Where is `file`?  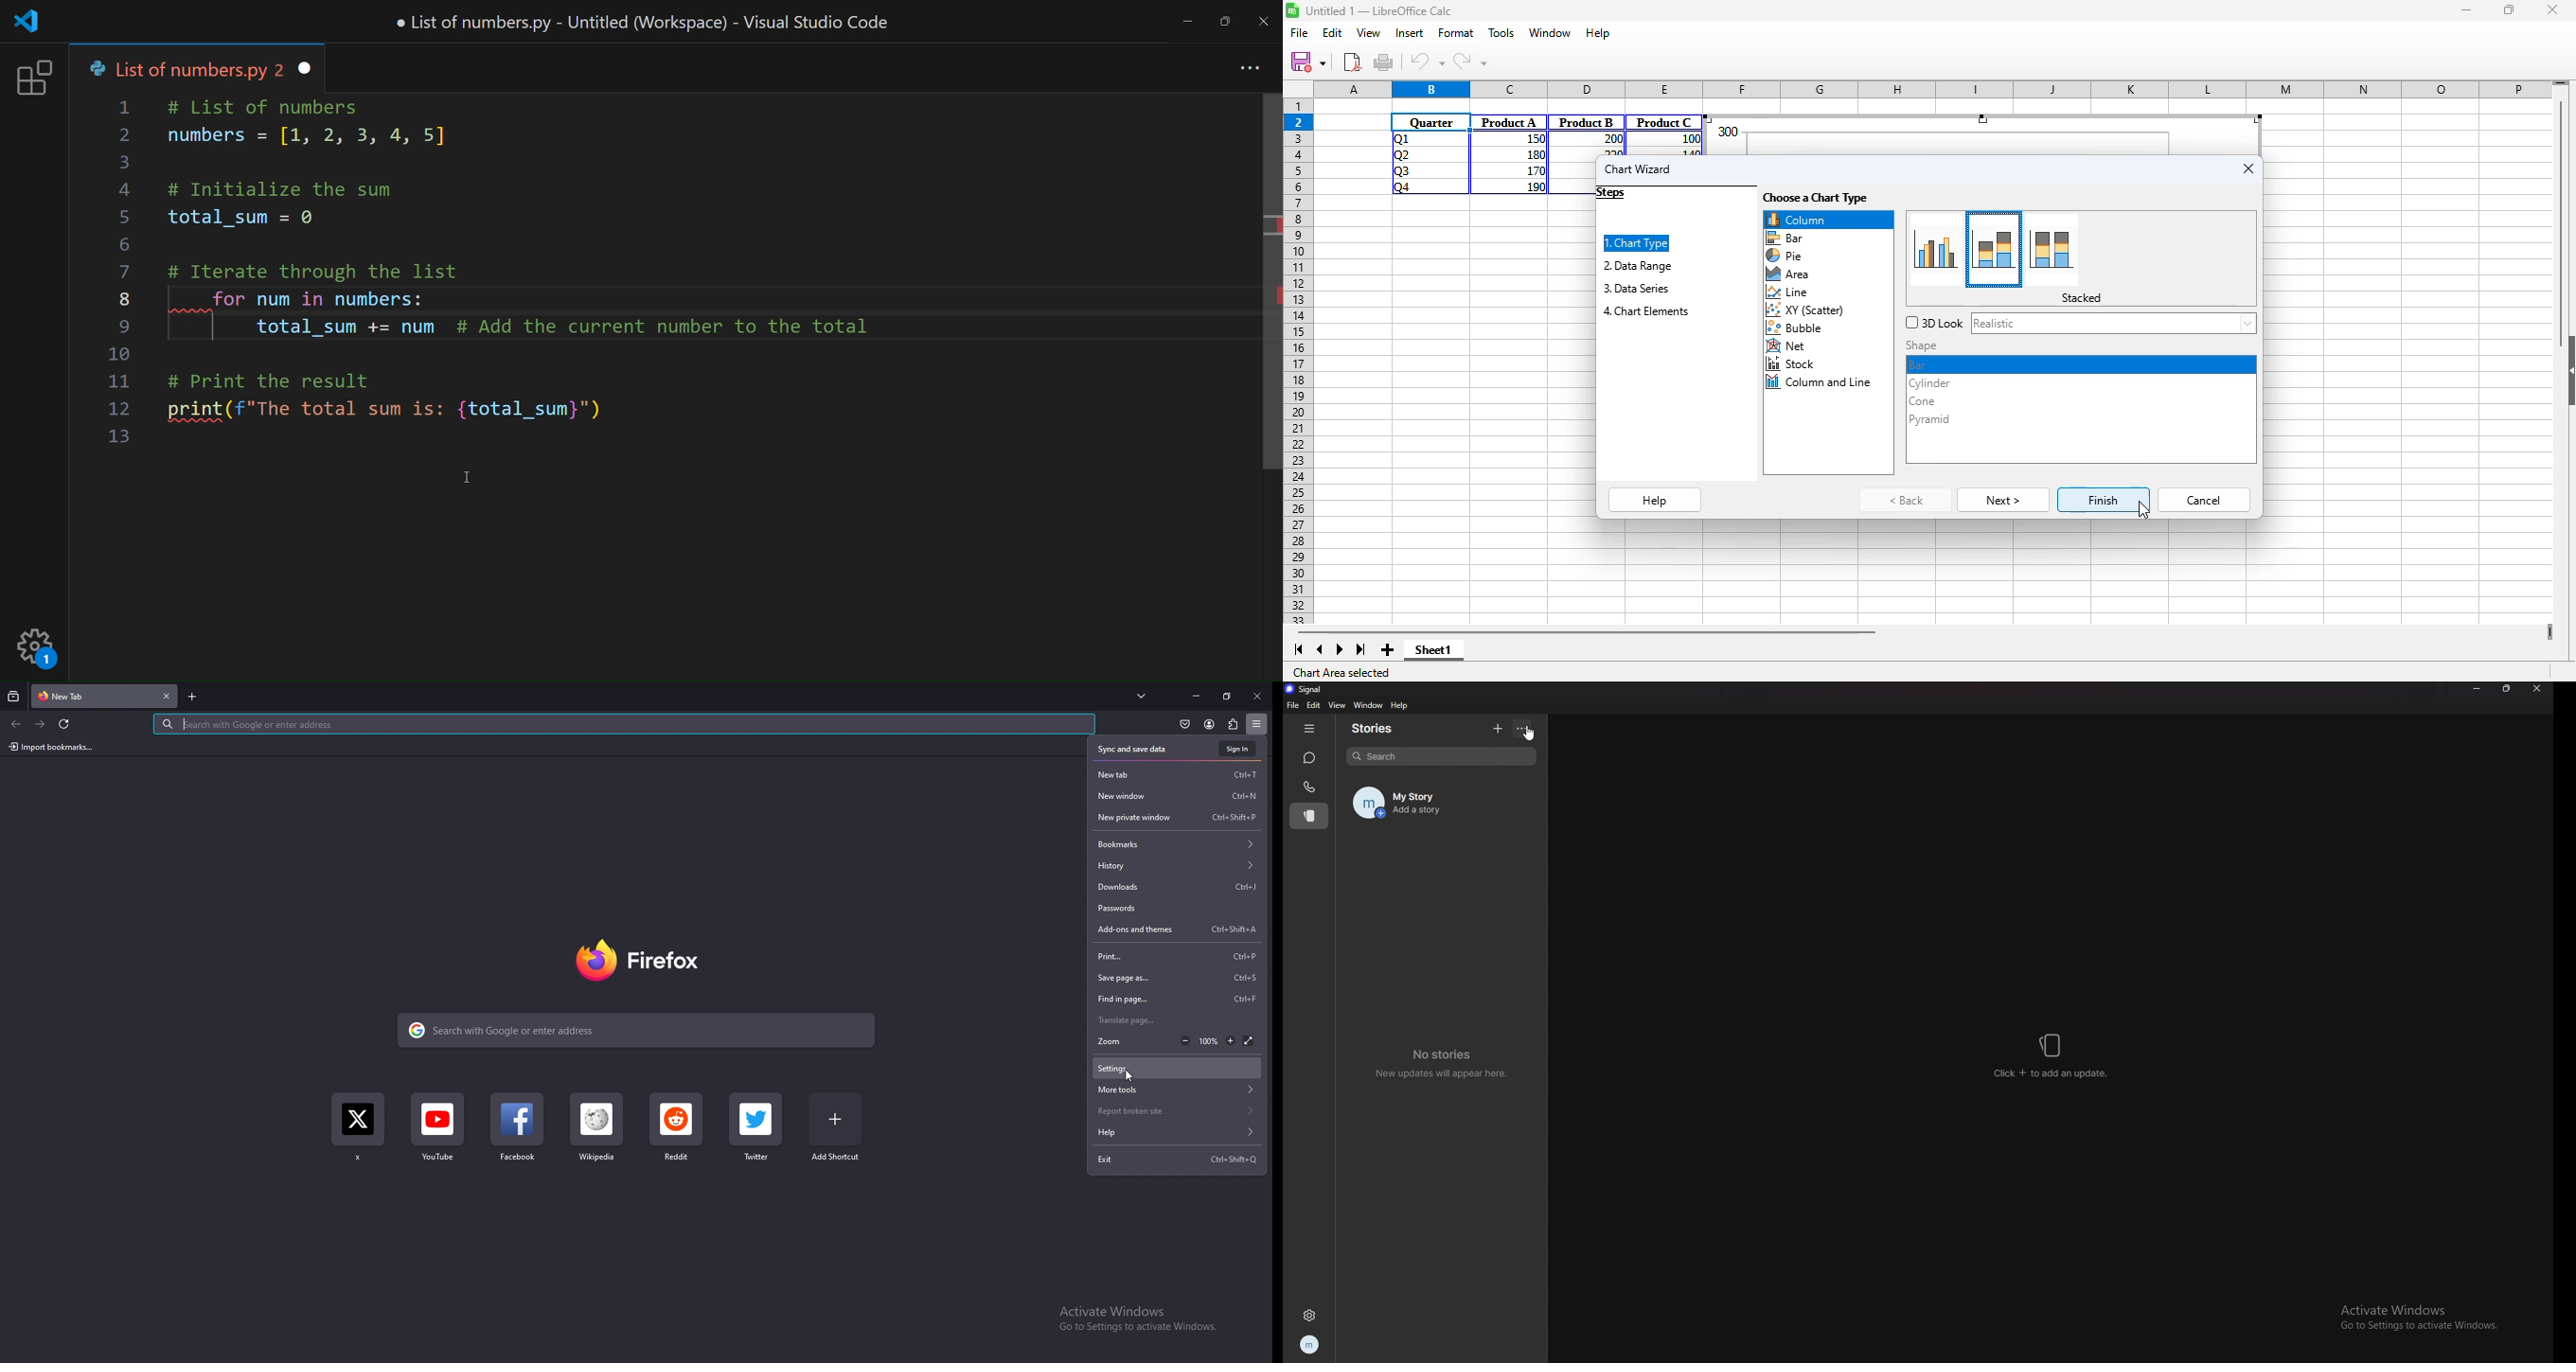 file is located at coordinates (1300, 33).